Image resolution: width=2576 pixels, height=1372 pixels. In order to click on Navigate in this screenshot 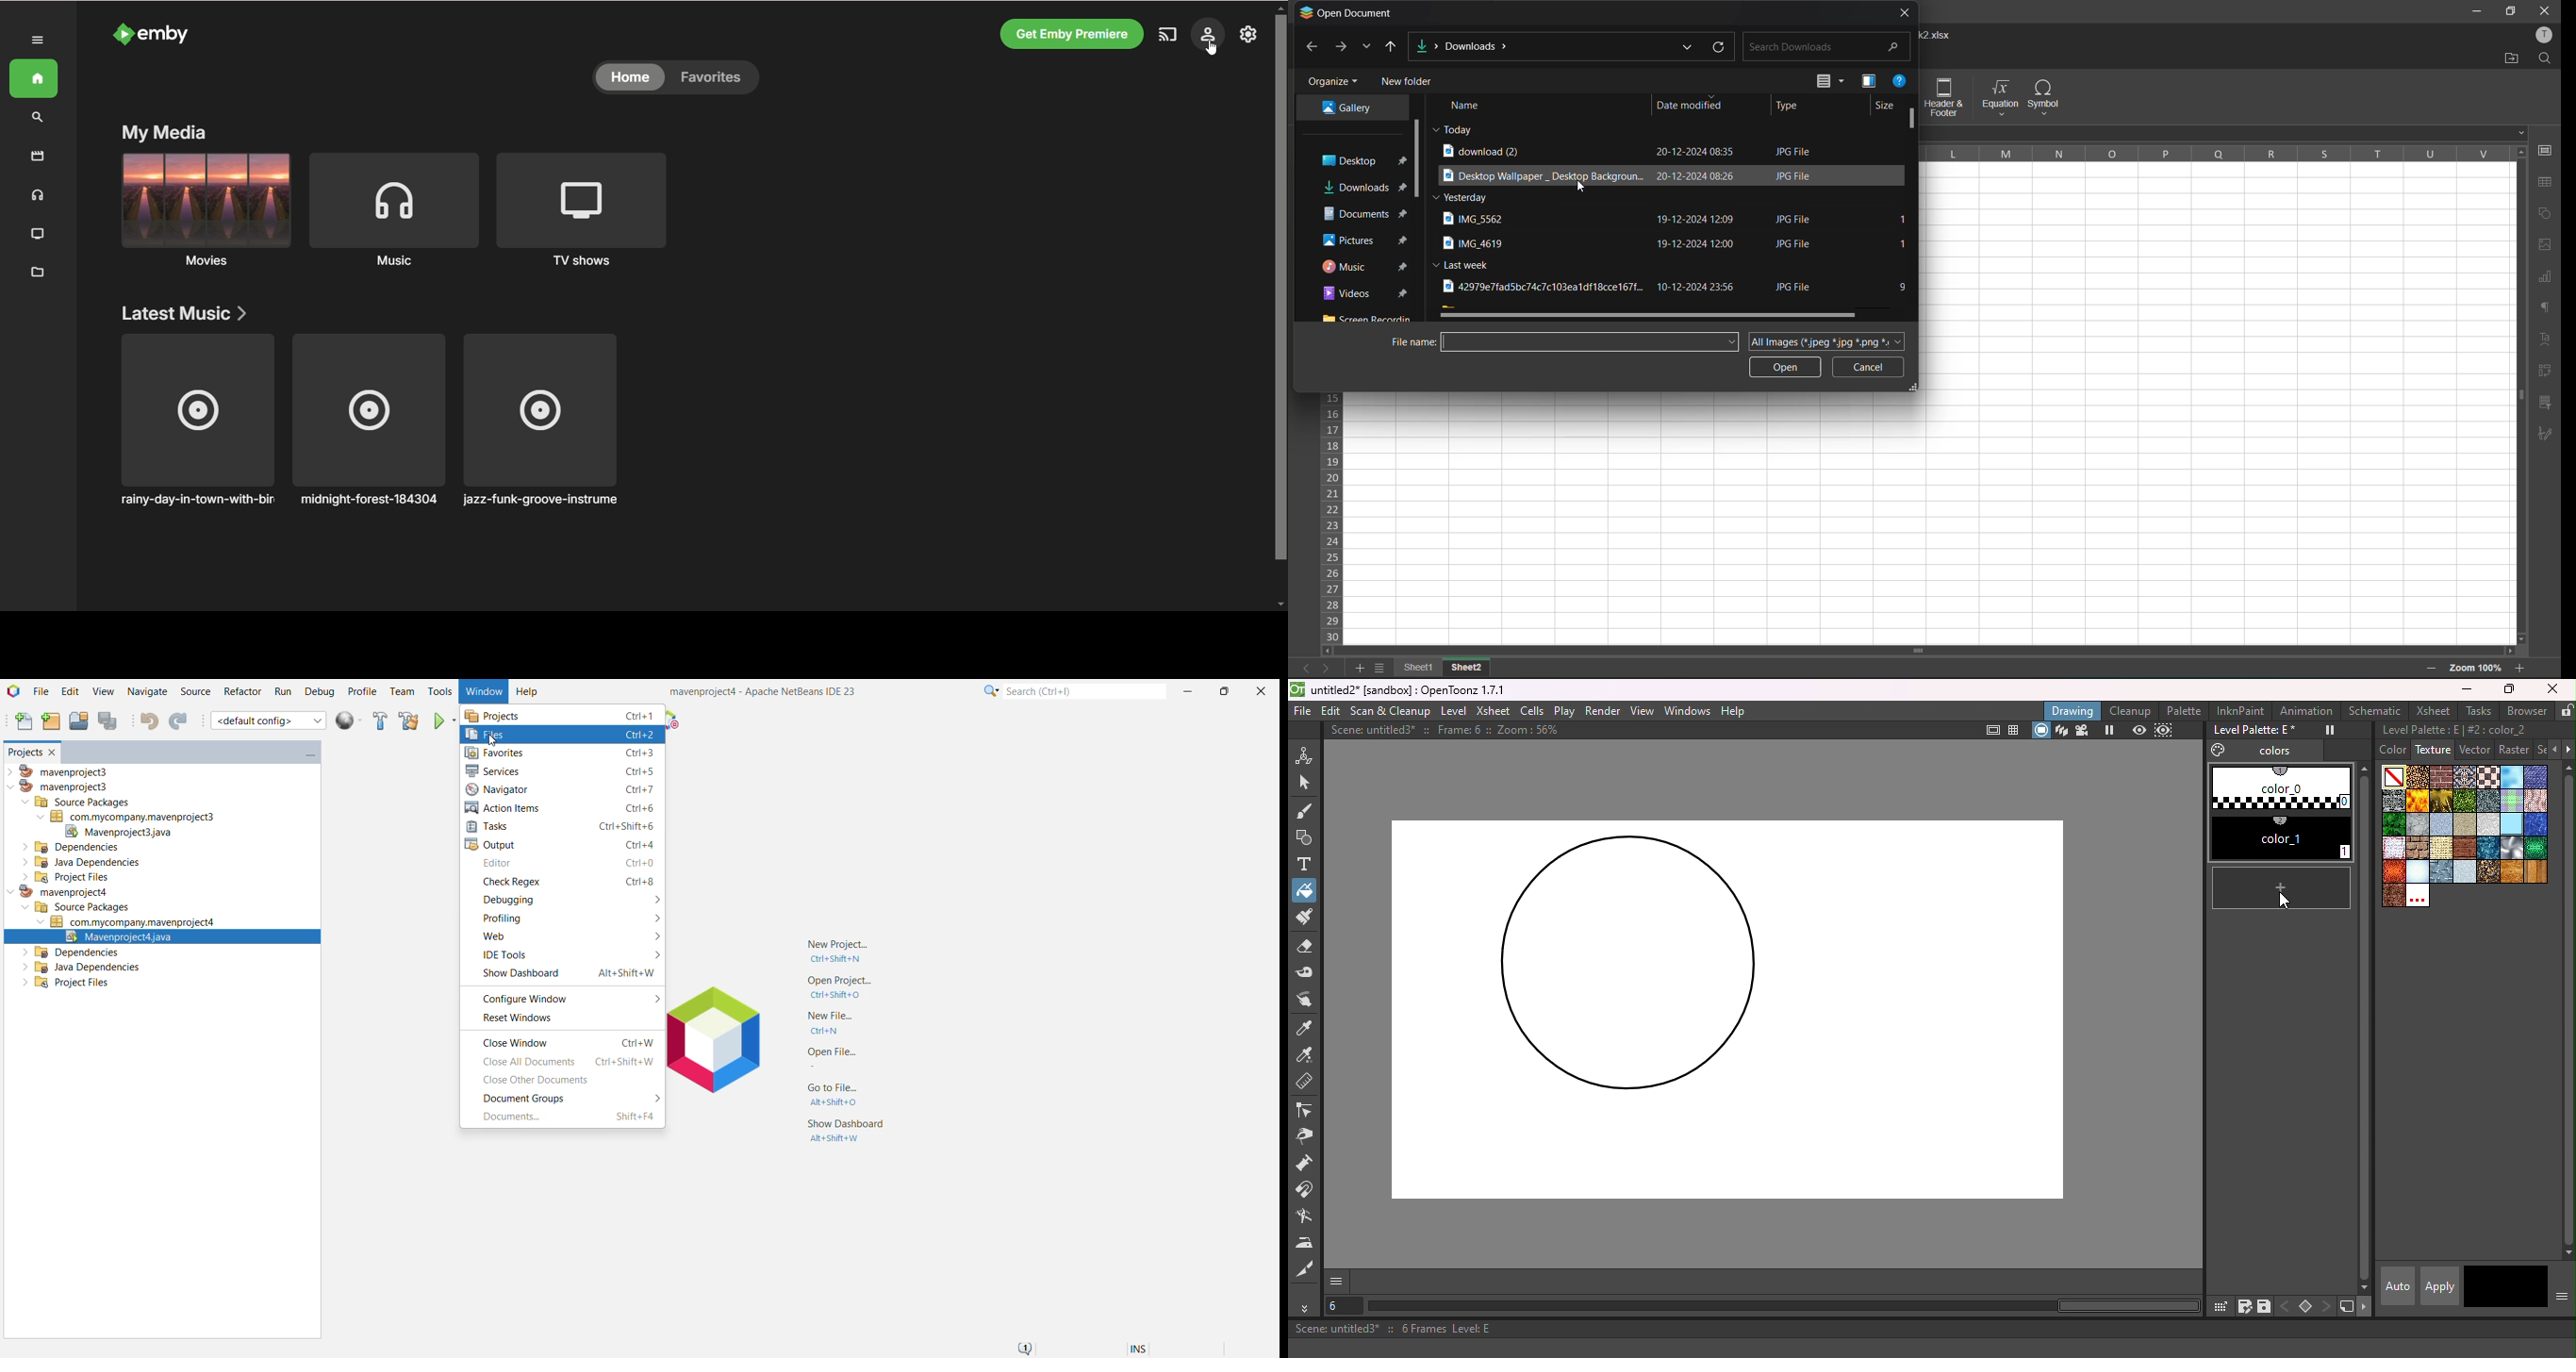, I will do `click(146, 692)`.